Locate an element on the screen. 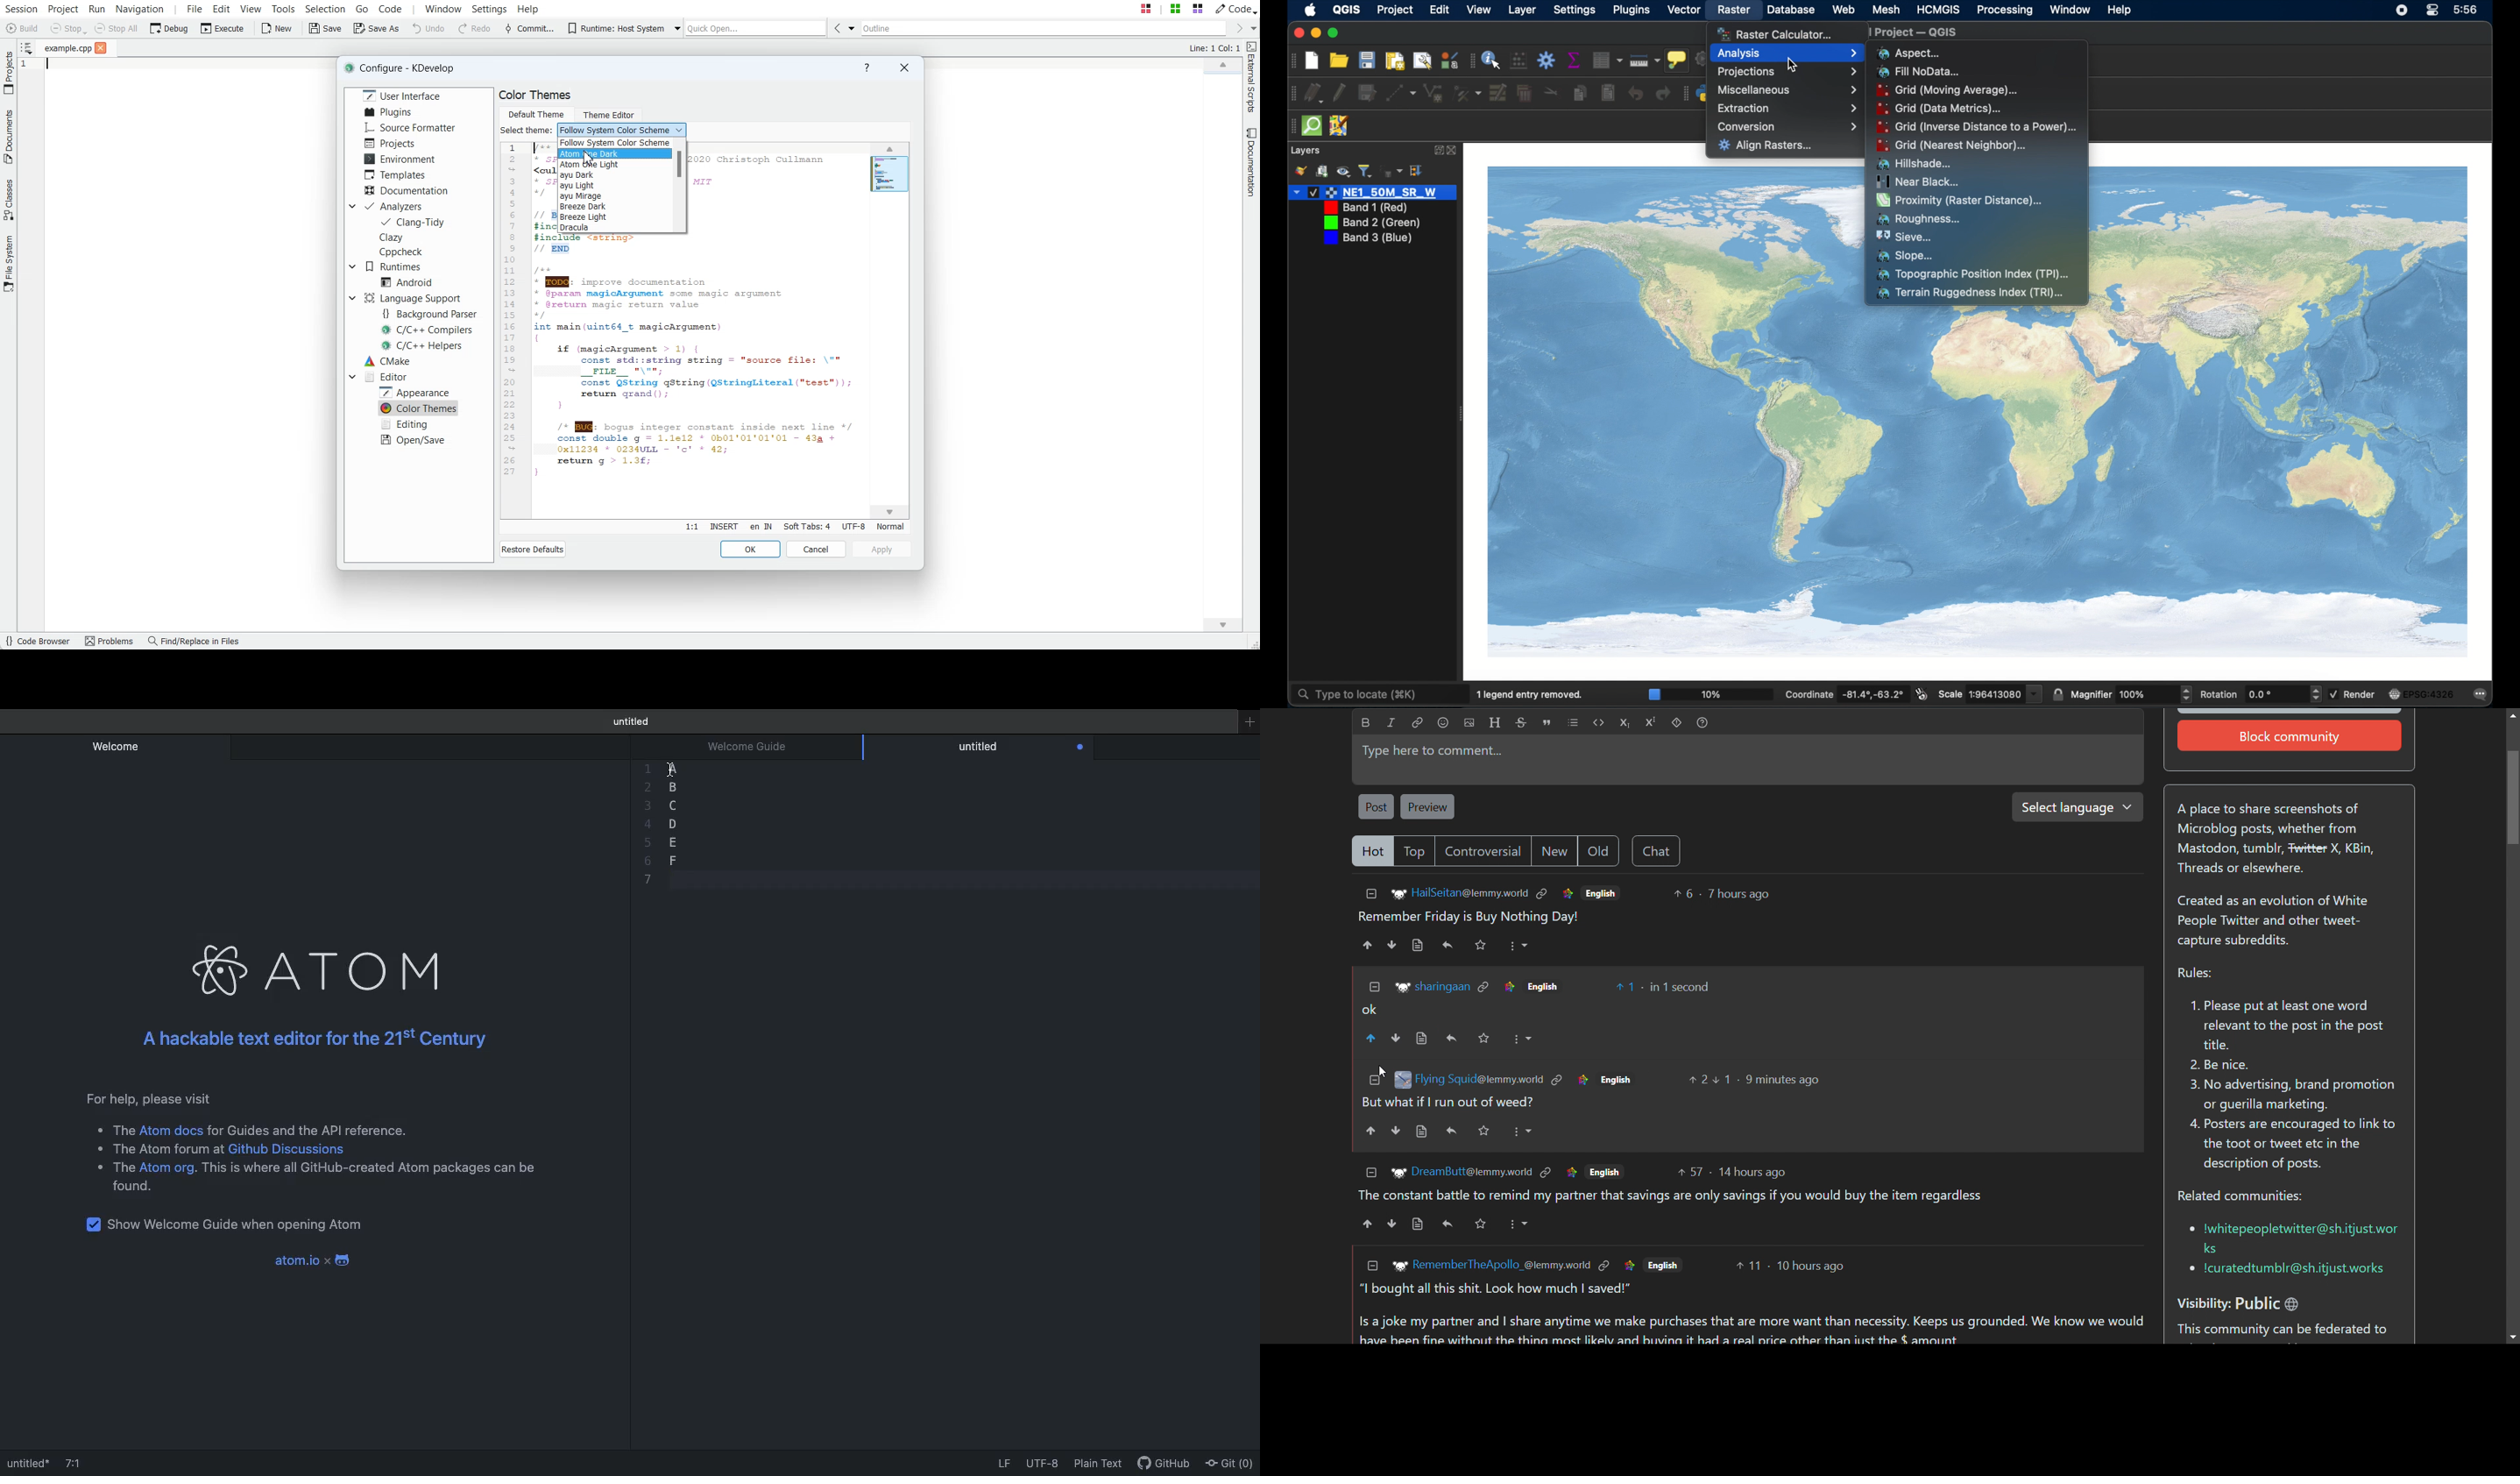  Instructional text is located at coordinates (307, 1143).